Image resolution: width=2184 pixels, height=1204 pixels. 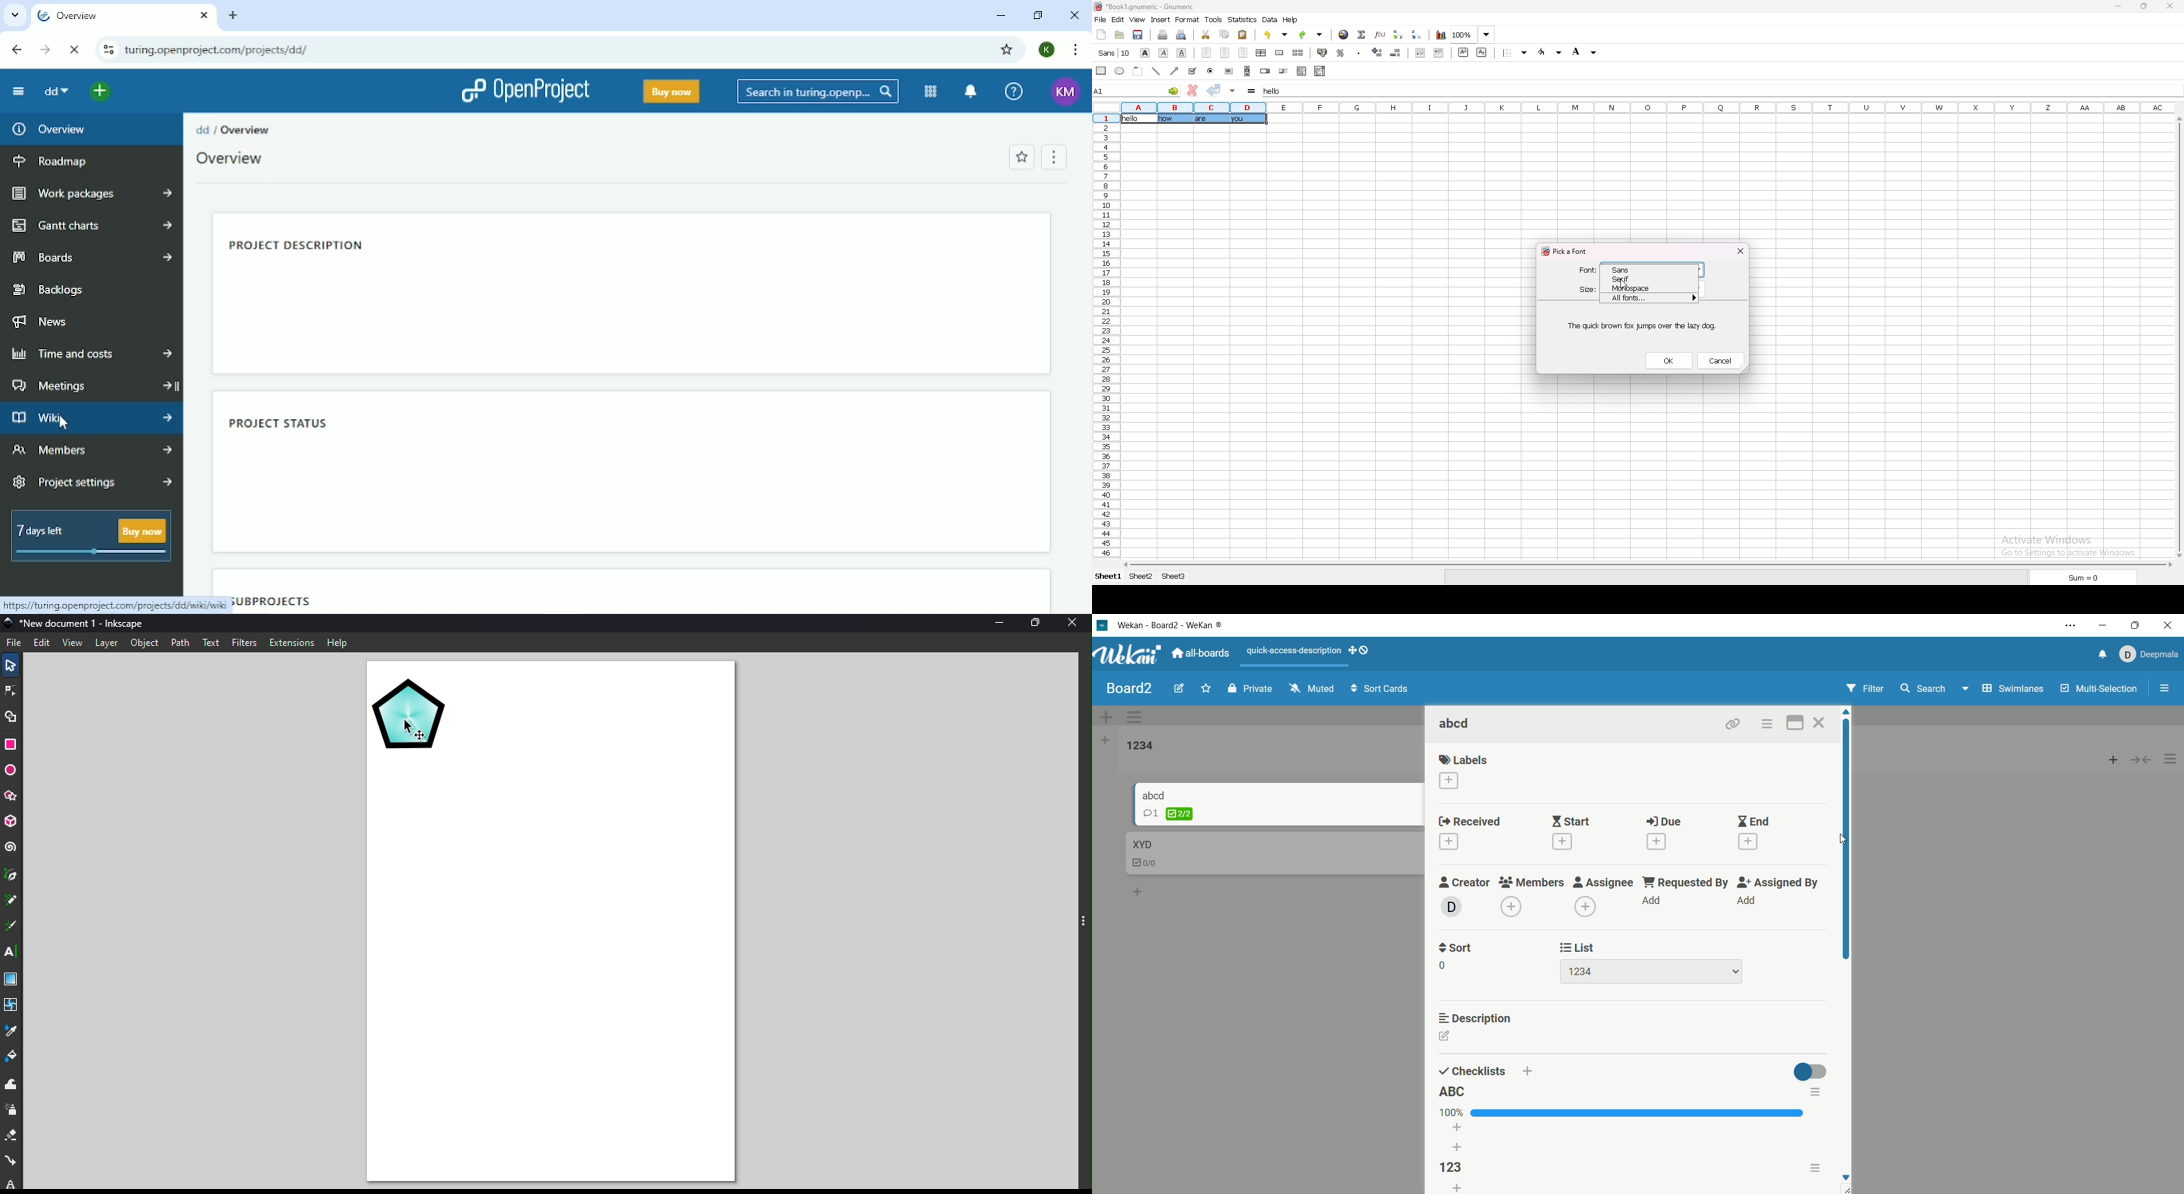 I want to click on sort ascending, so click(x=1399, y=34).